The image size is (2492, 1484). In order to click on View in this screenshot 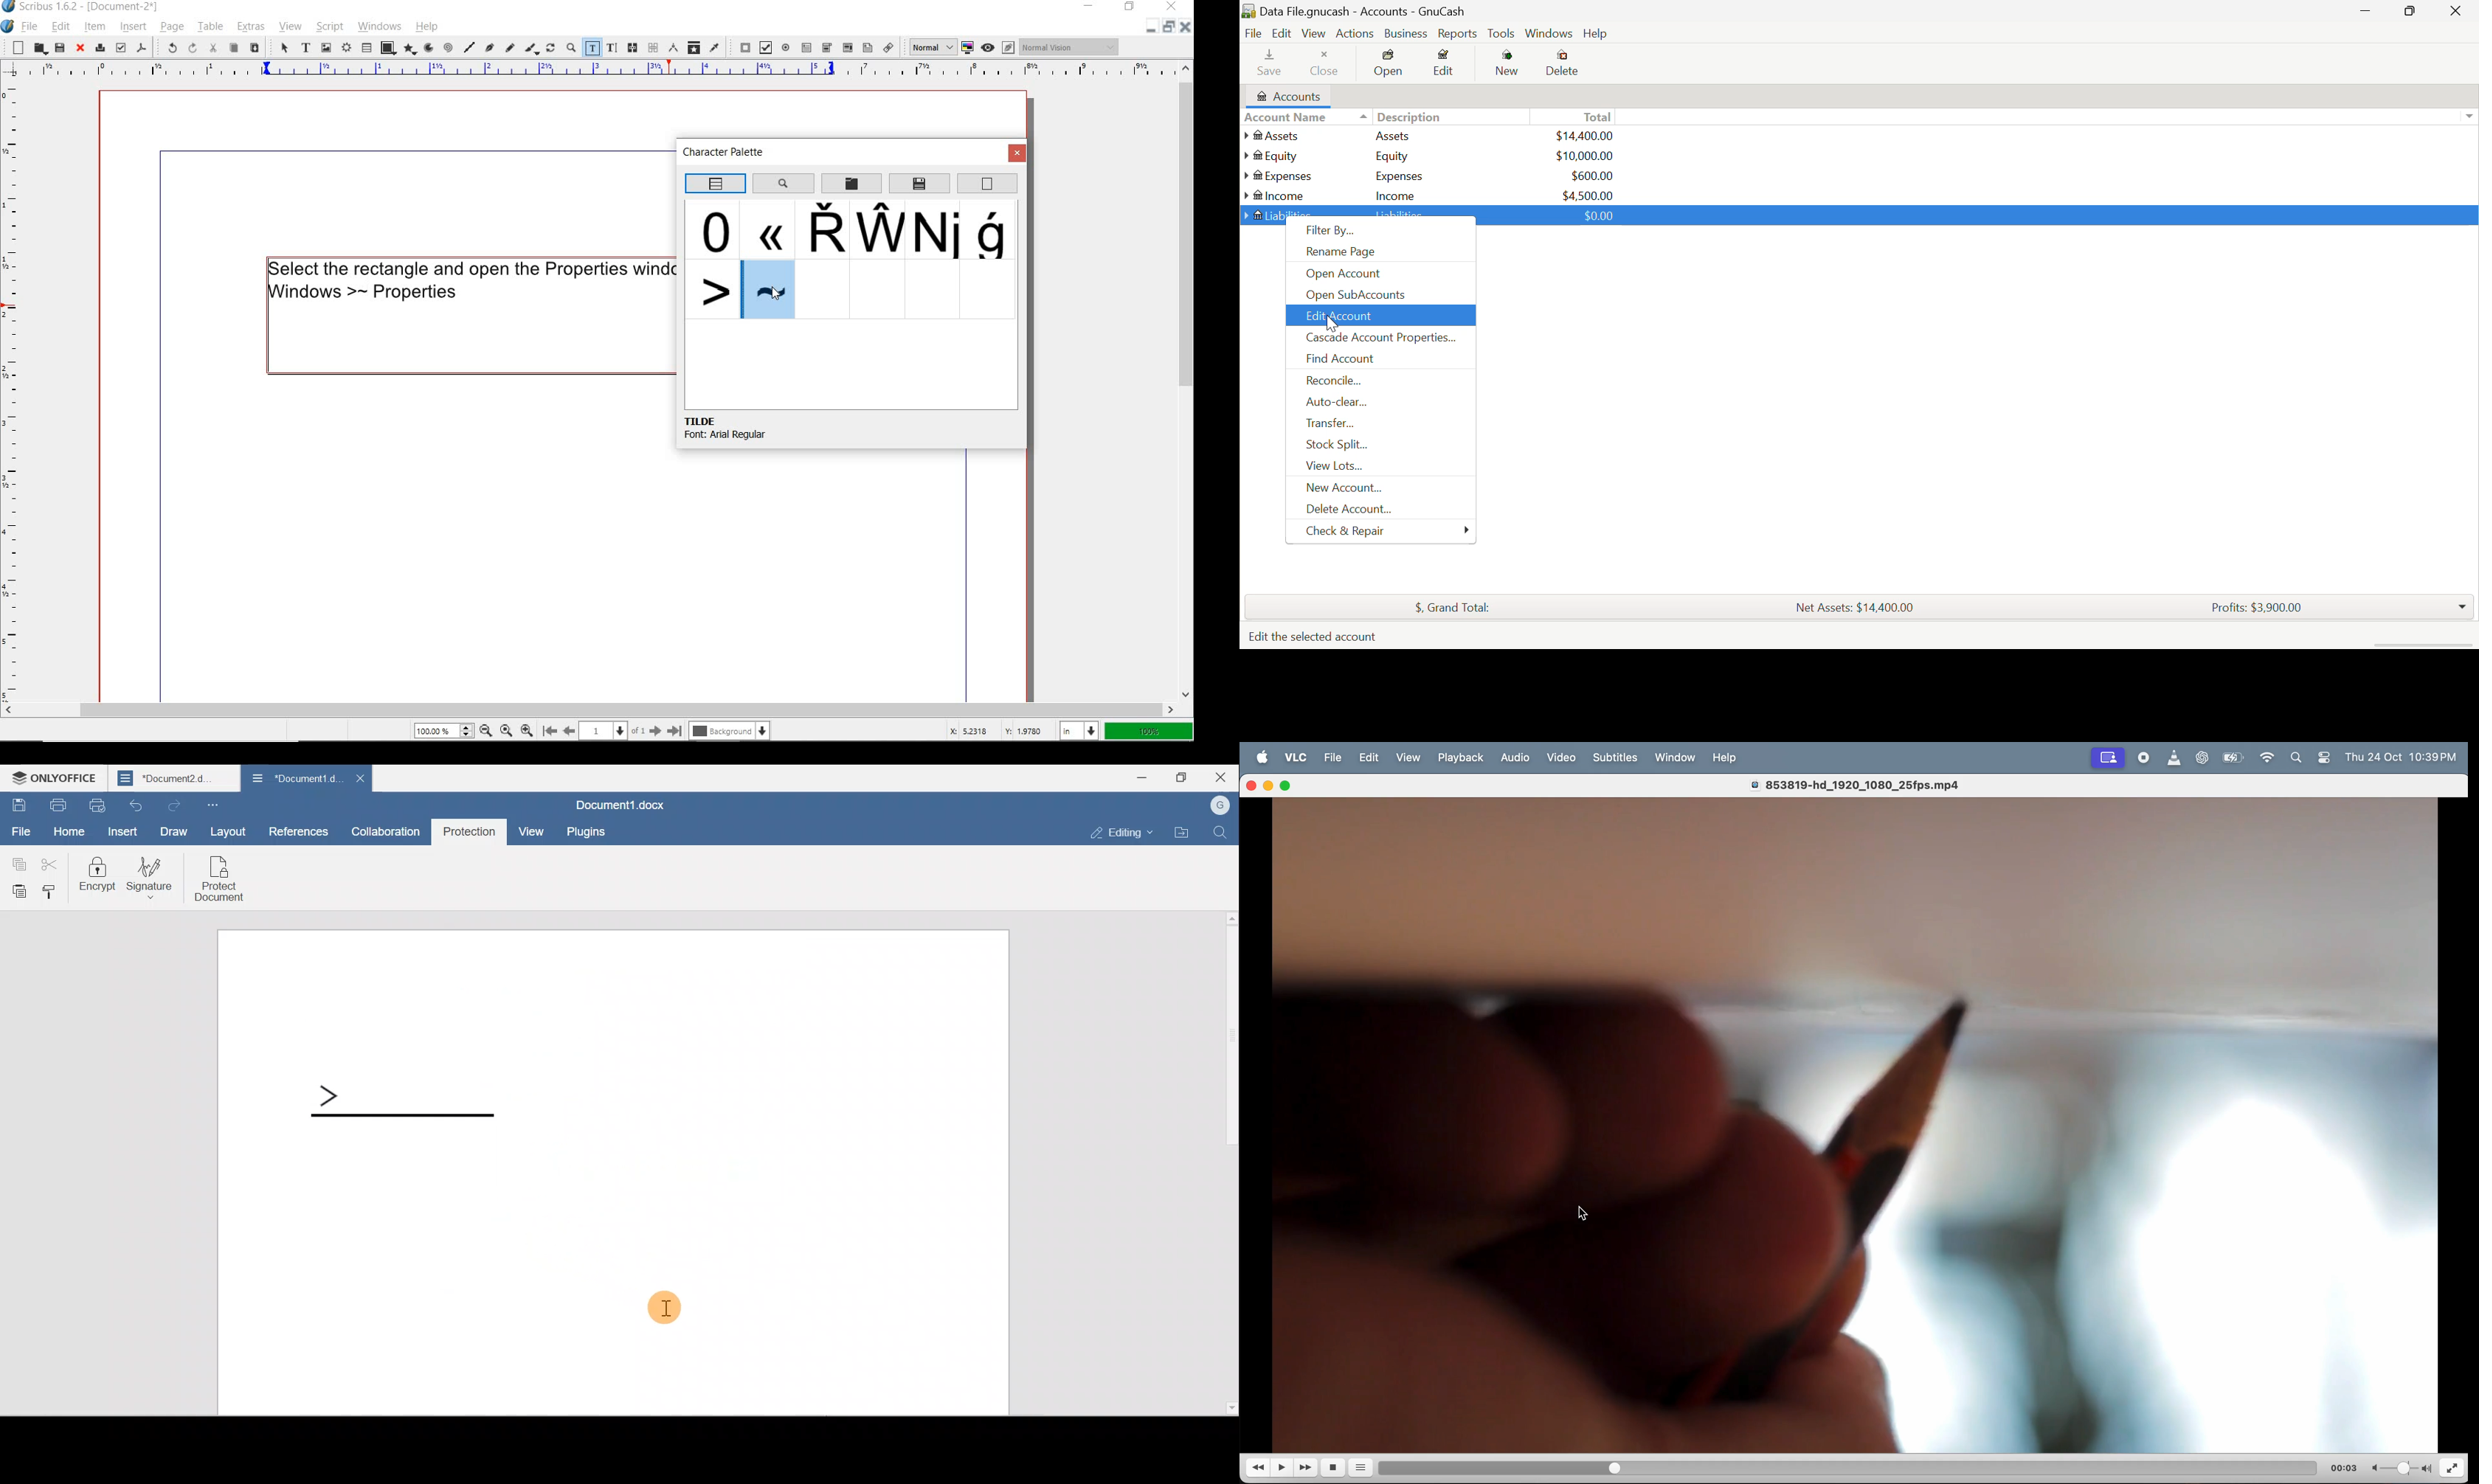, I will do `click(533, 830)`.